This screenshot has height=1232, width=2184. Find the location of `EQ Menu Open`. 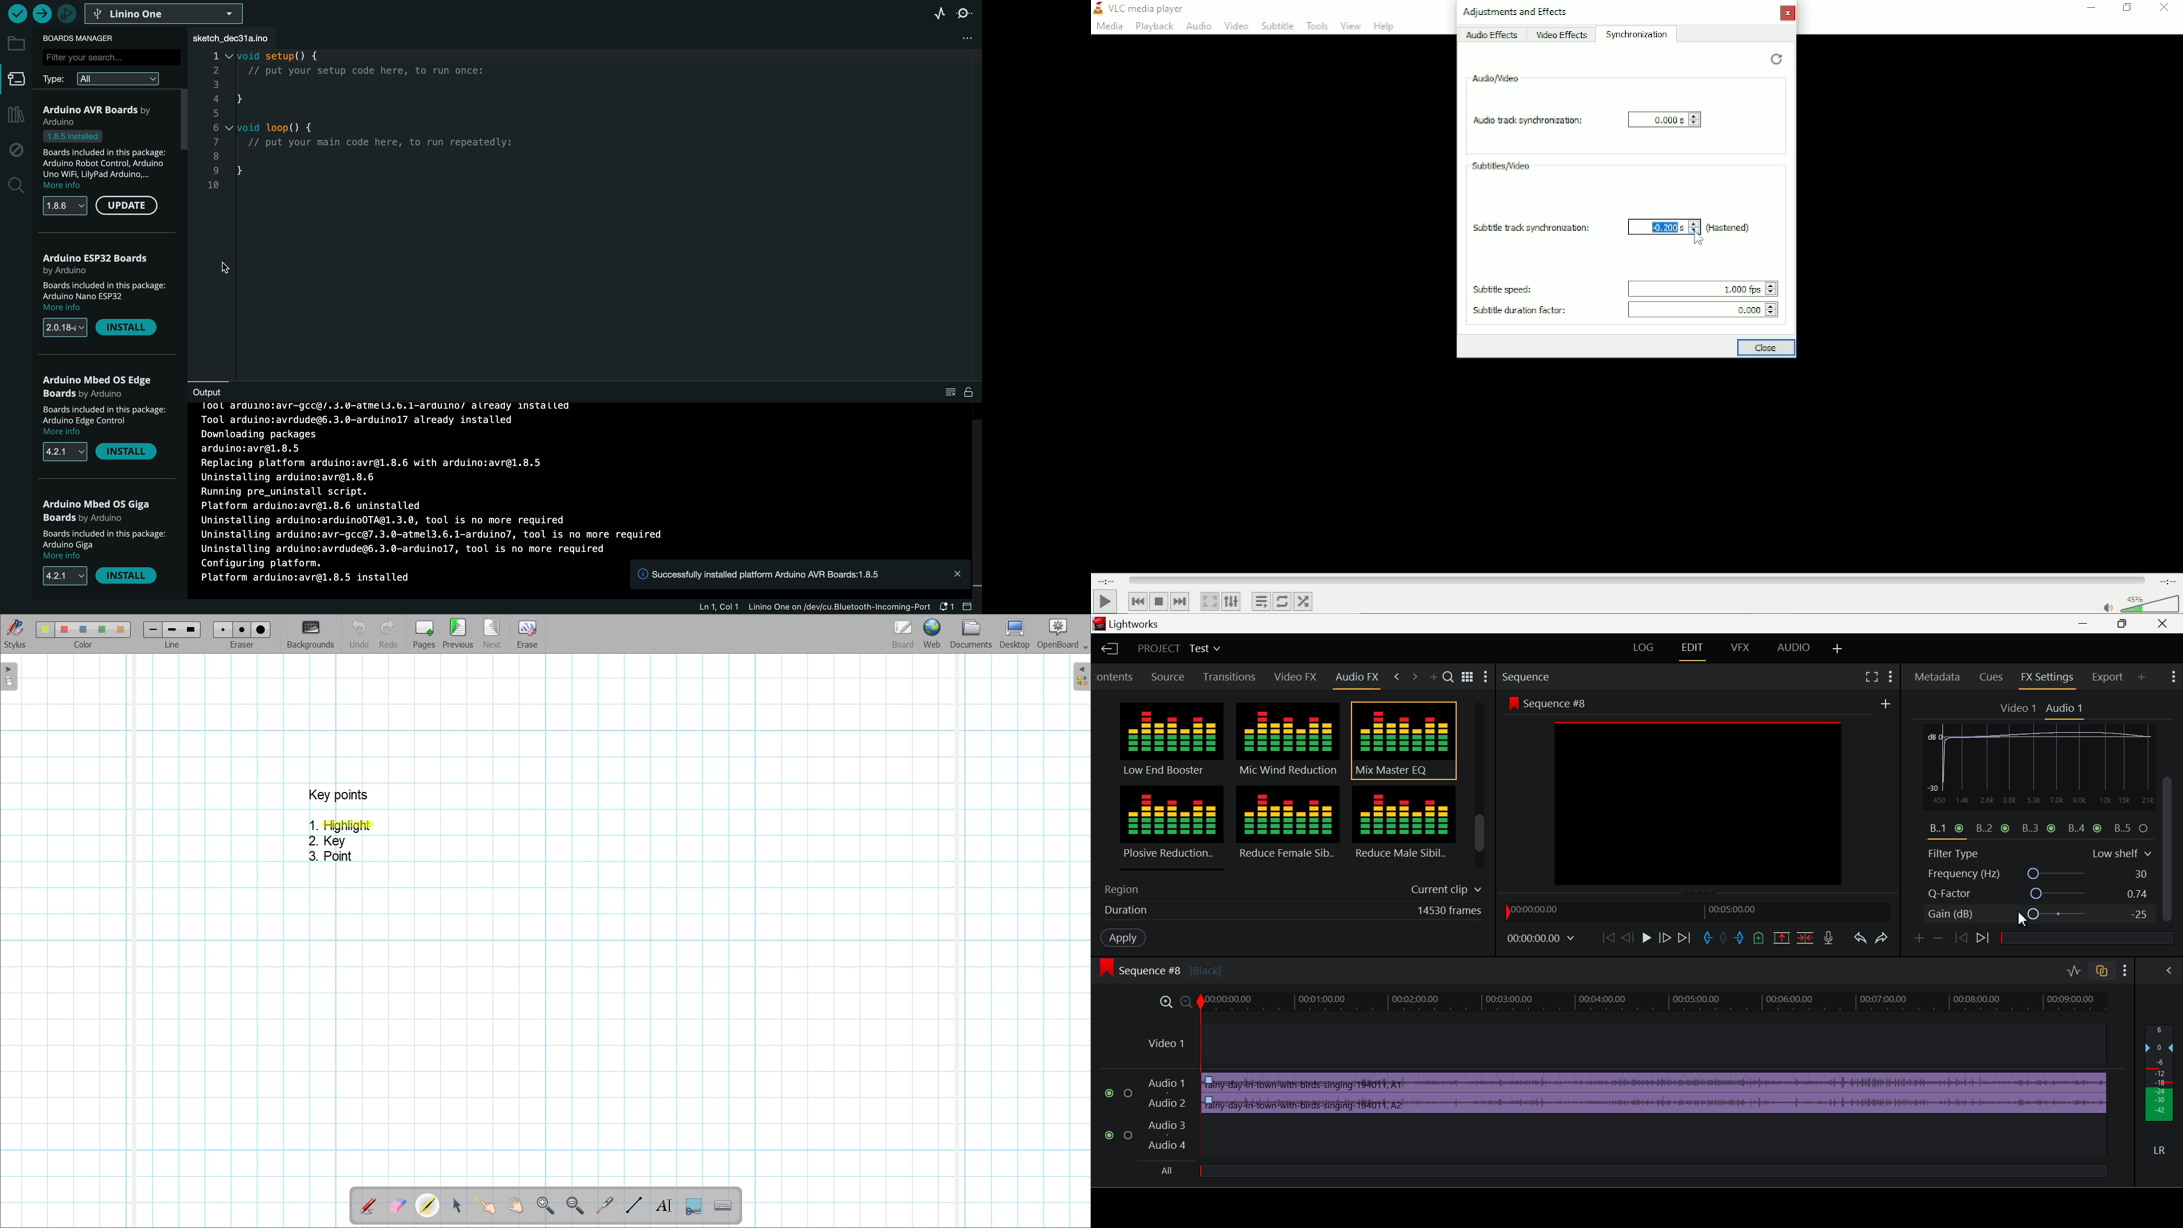

EQ Menu Open is located at coordinates (1934, 732).